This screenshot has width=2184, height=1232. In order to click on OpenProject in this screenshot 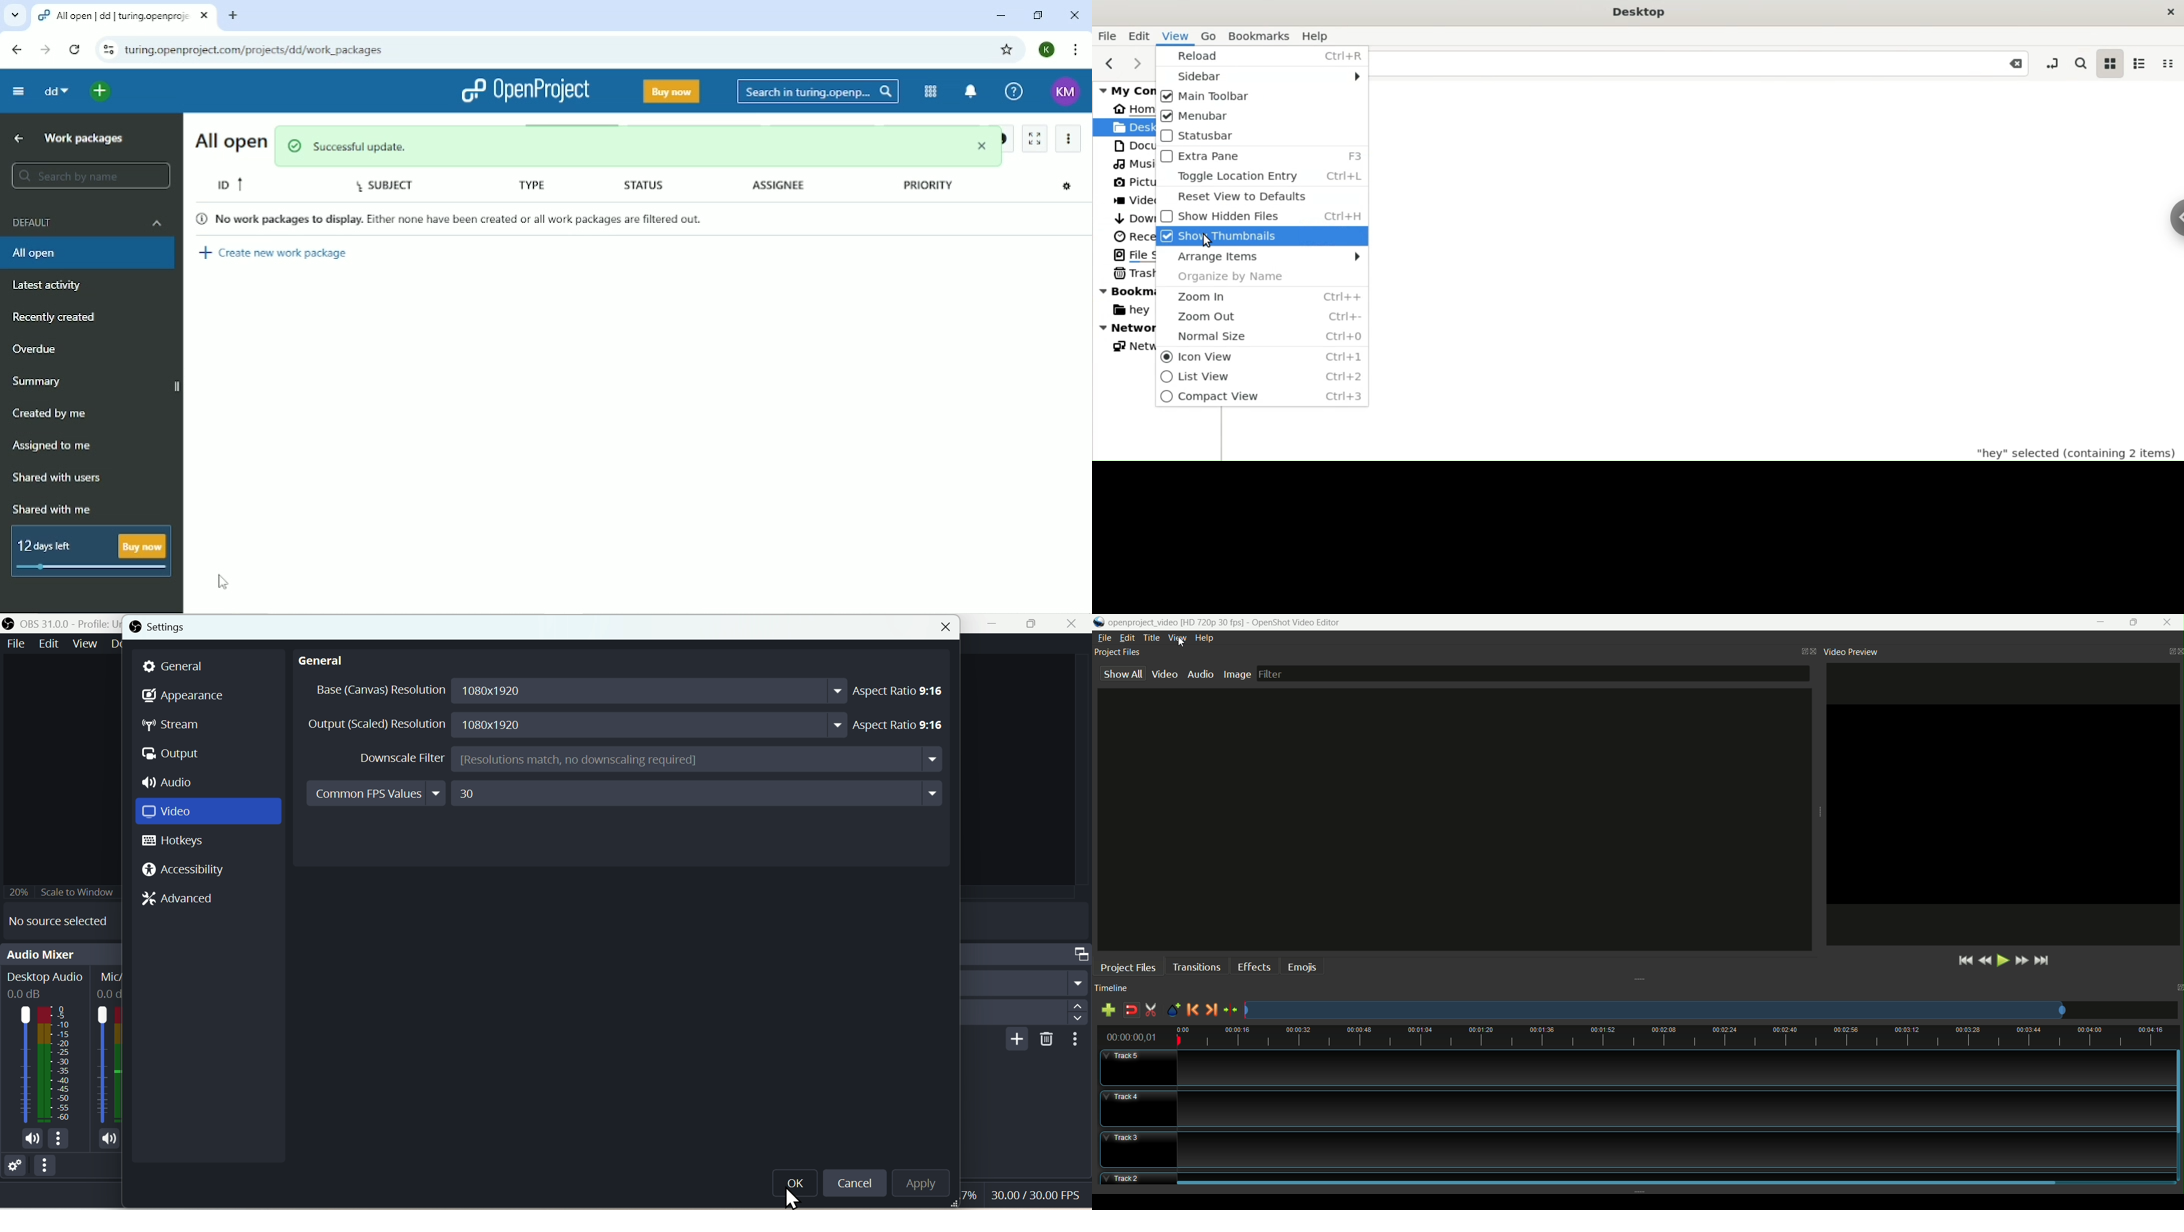, I will do `click(528, 91)`.